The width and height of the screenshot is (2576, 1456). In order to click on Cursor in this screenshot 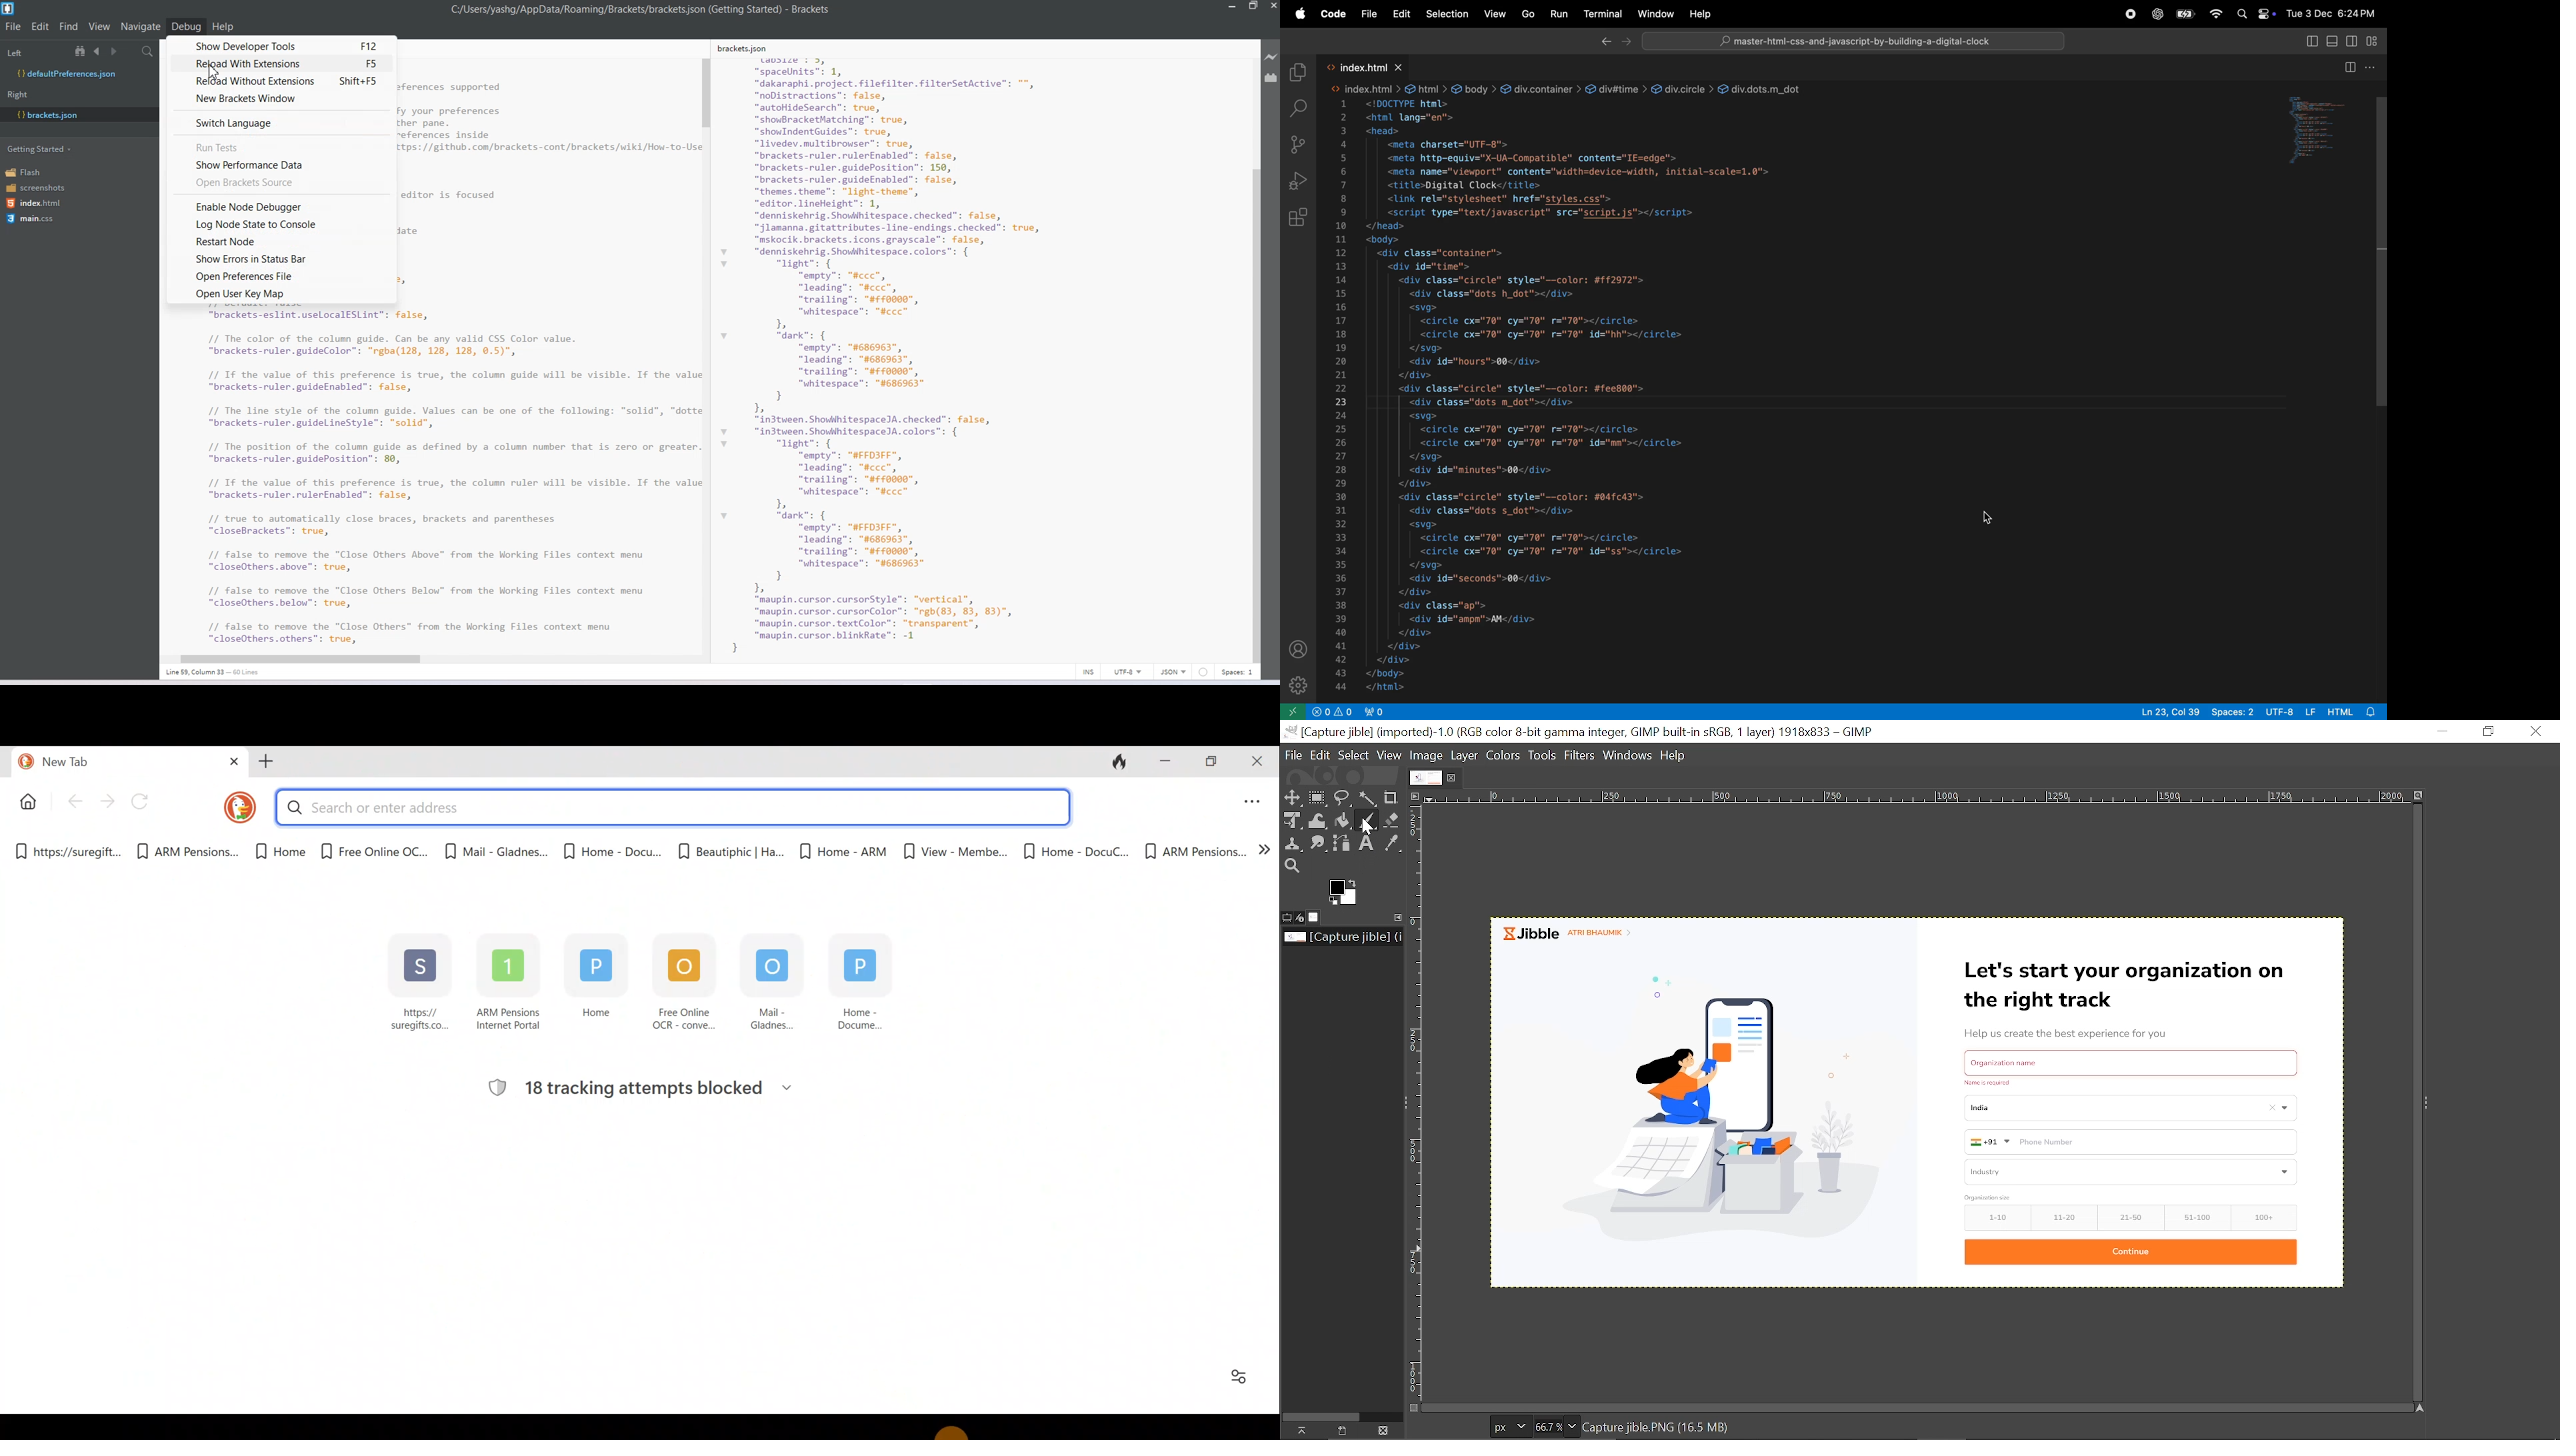, I will do `click(962, 1427)`.